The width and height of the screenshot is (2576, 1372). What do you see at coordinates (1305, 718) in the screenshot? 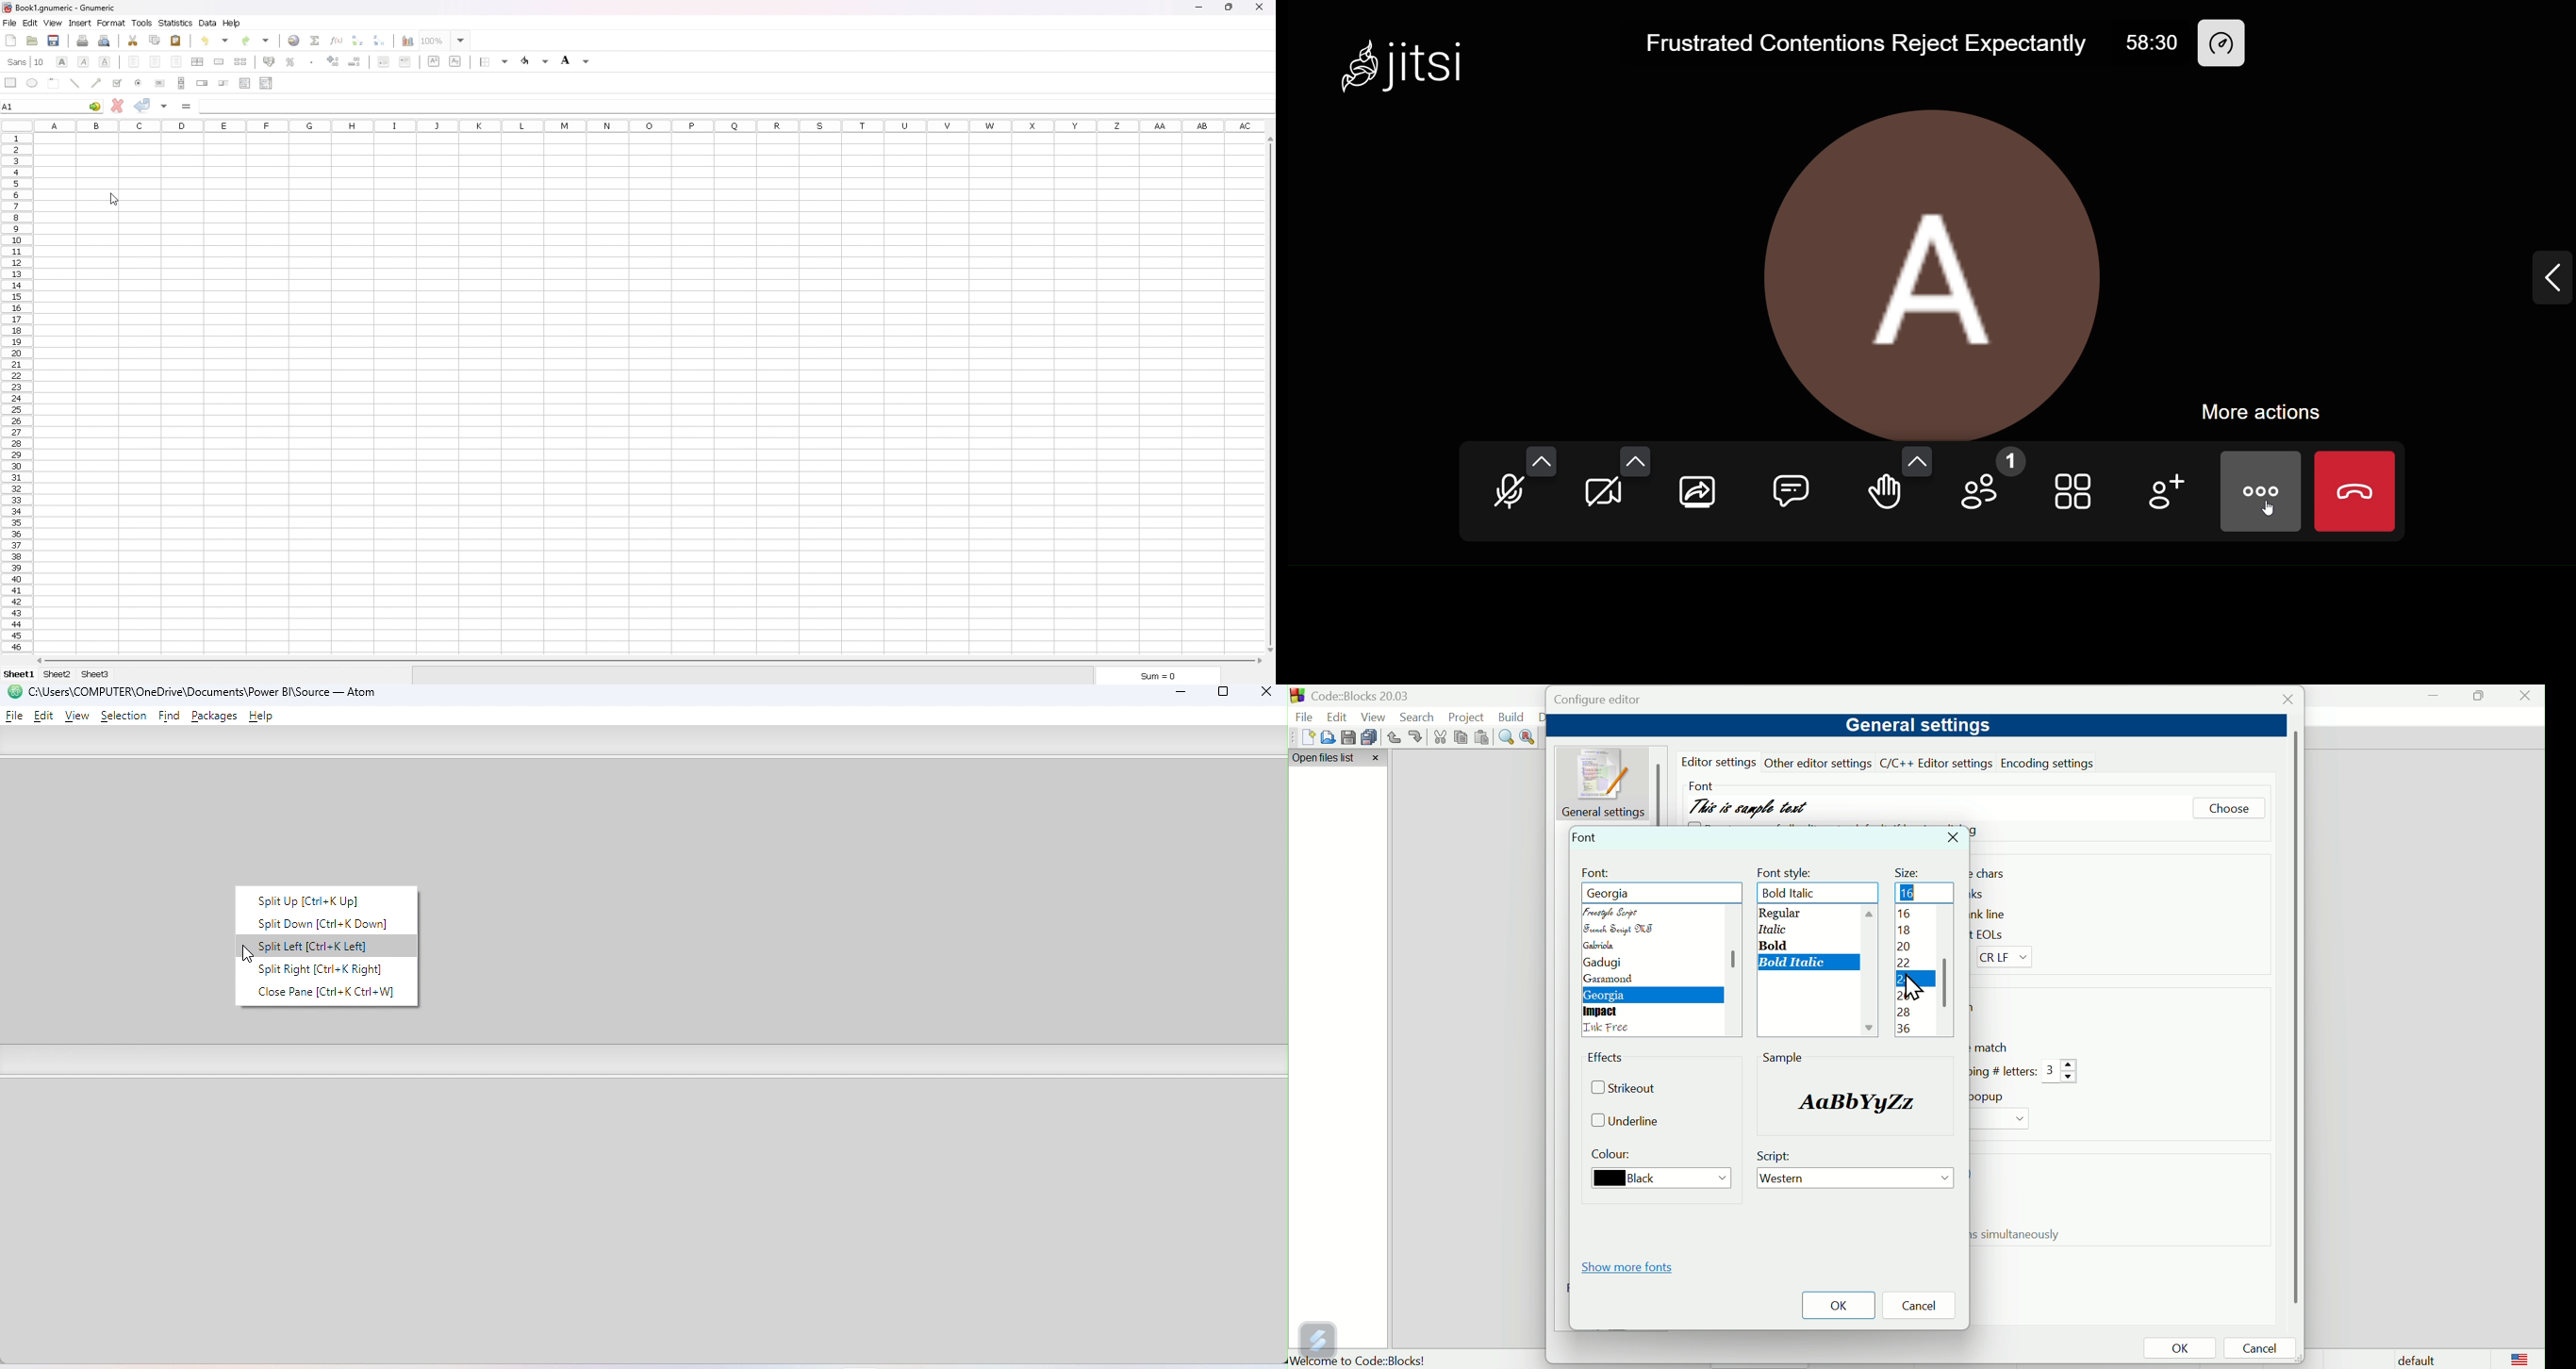
I see `file` at bounding box center [1305, 718].